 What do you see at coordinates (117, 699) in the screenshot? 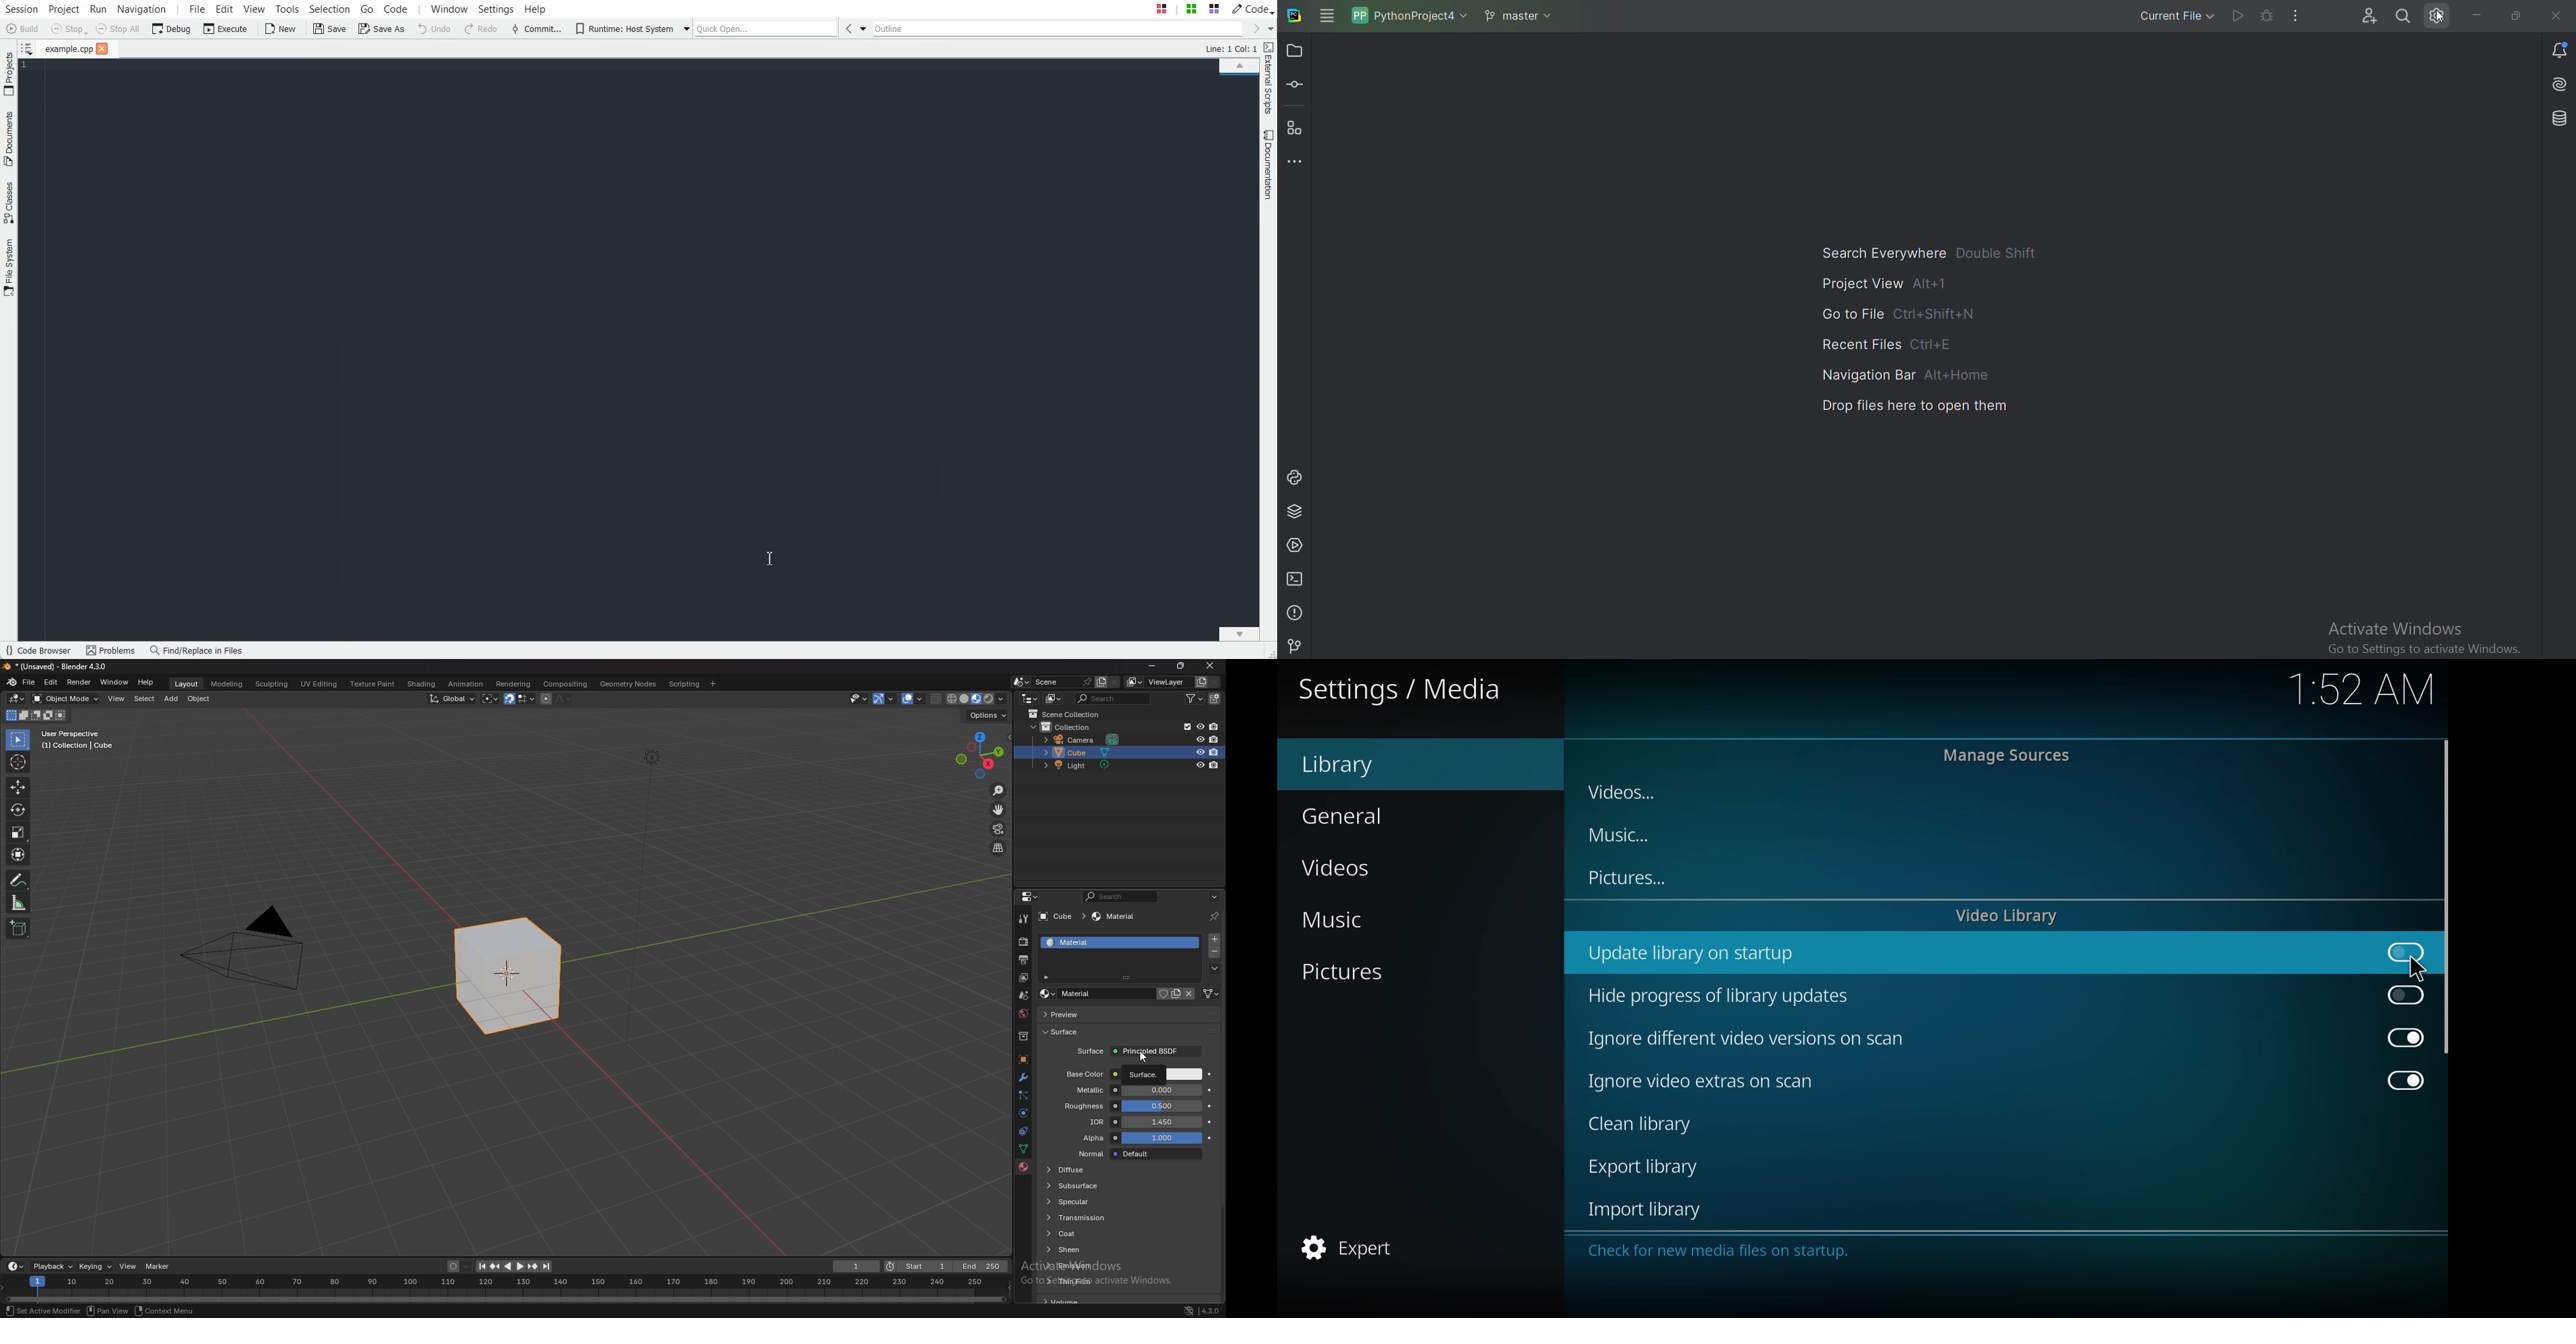
I see `view` at bounding box center [117, 699].